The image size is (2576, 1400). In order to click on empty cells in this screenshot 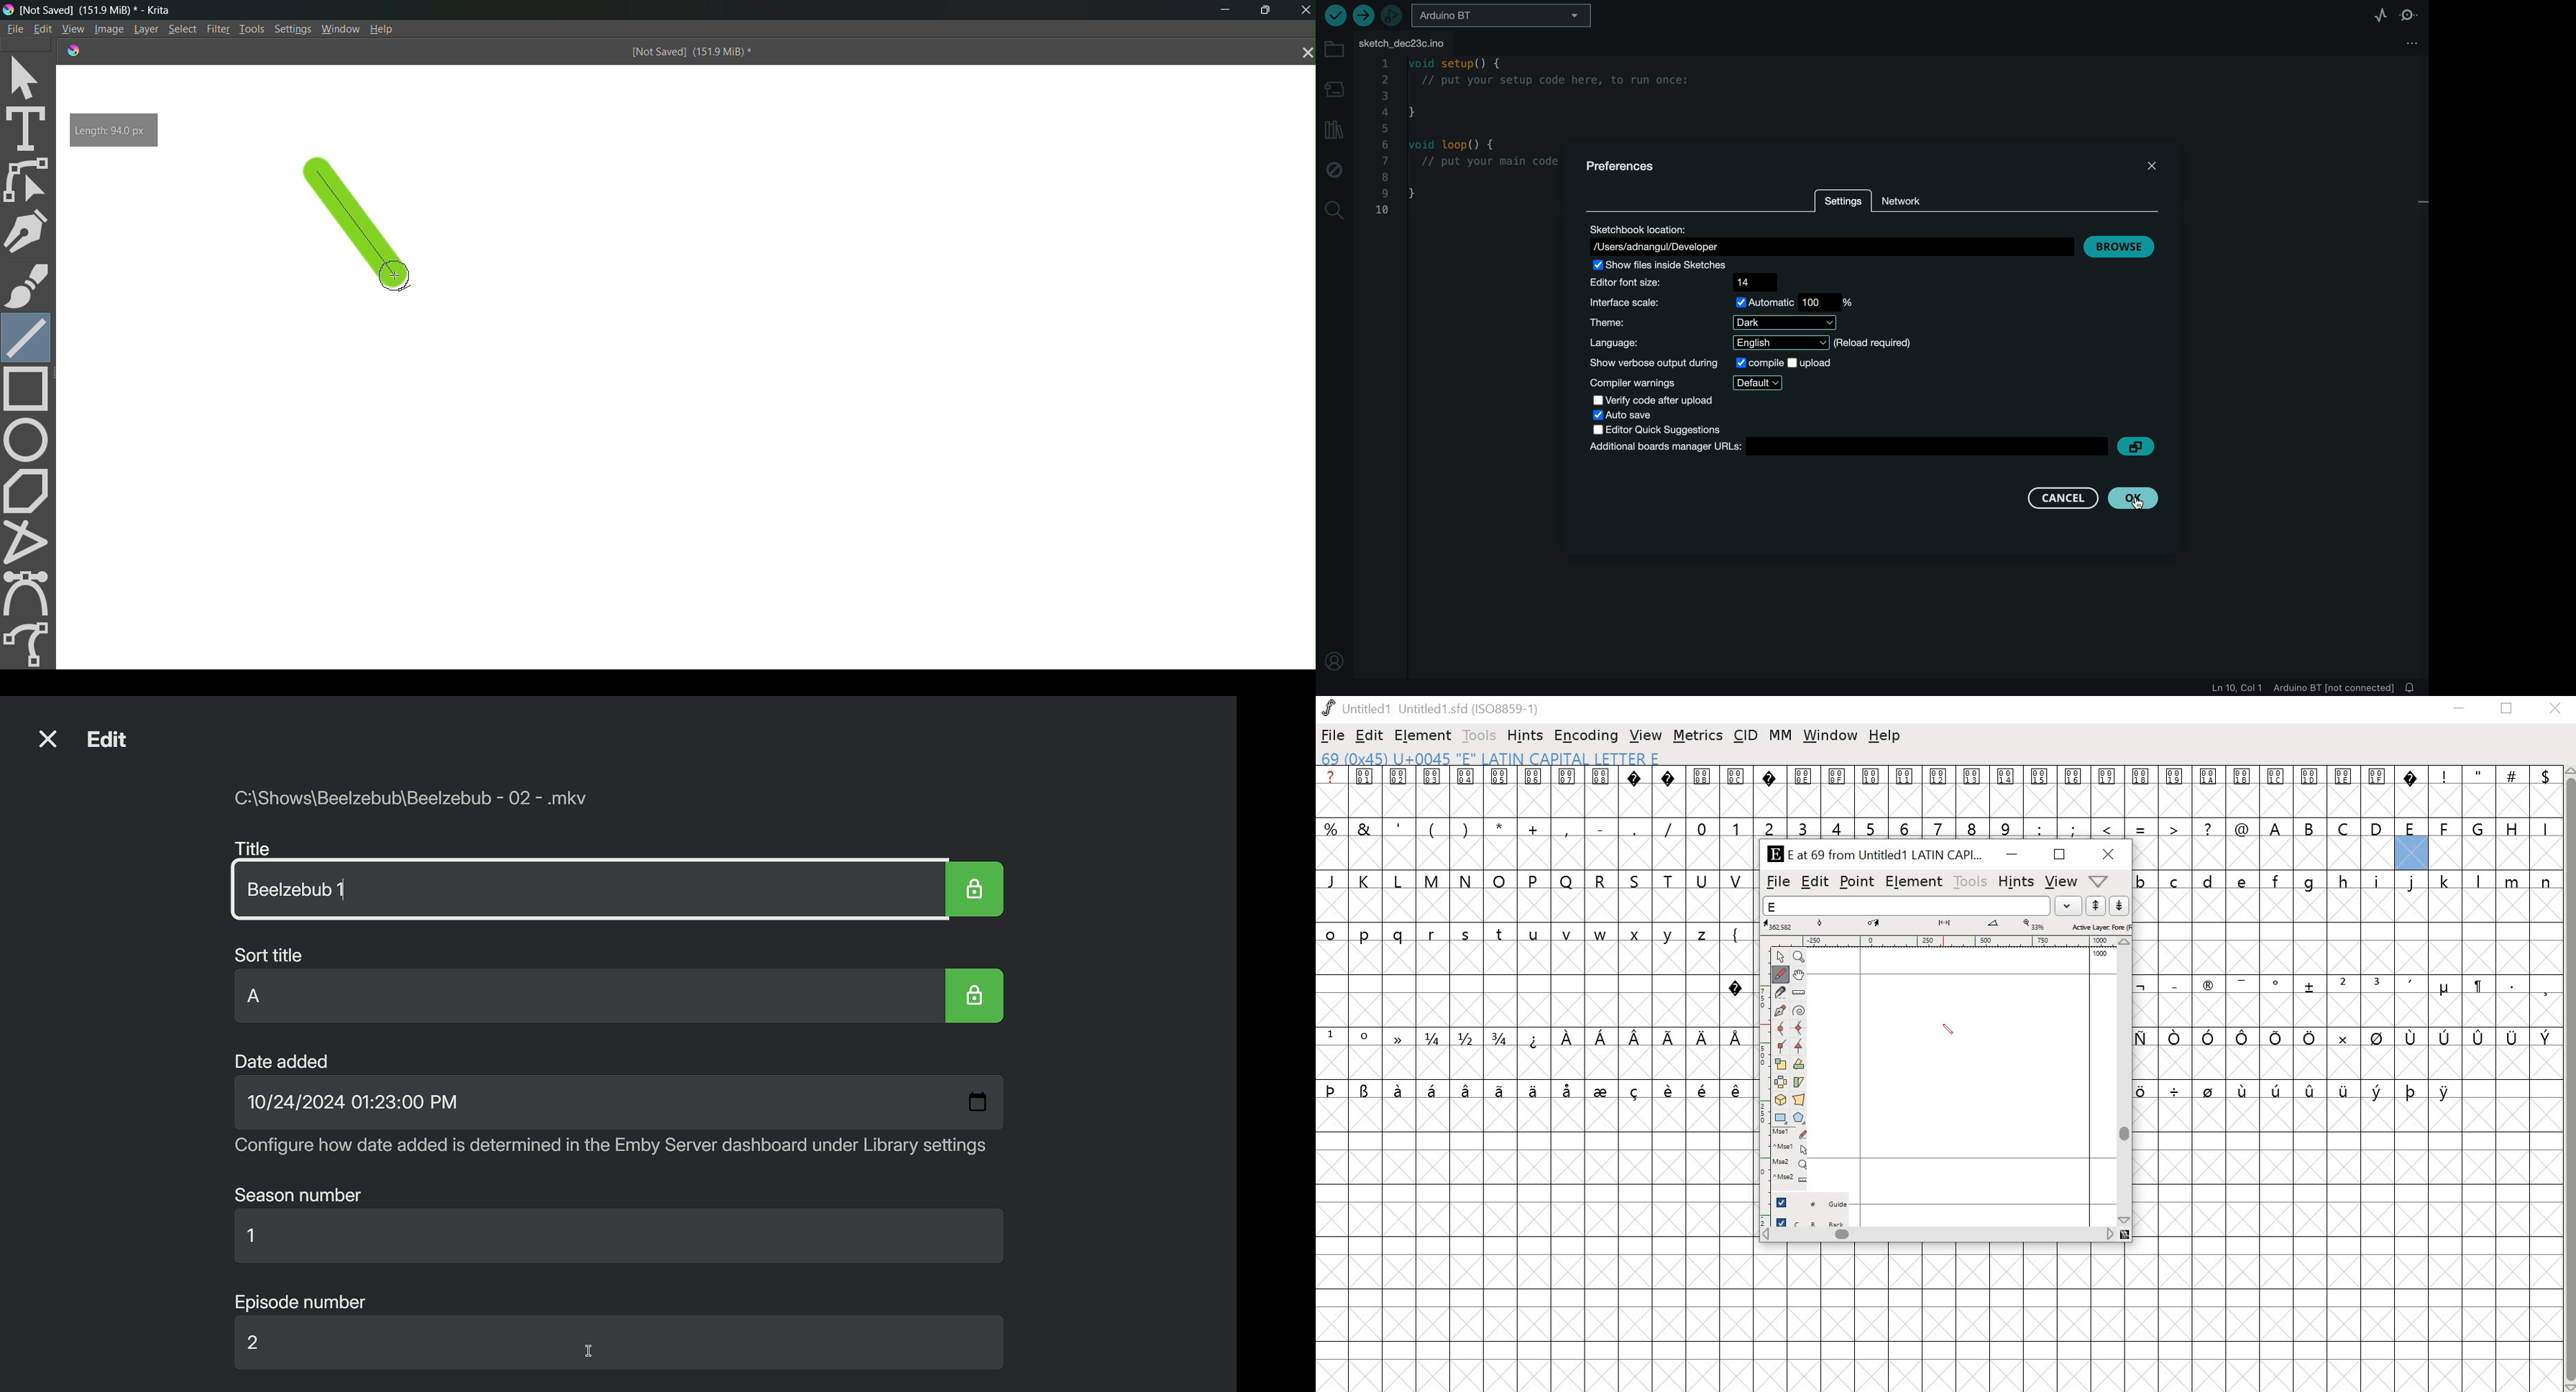, I will do `click(2349, 1061)`.